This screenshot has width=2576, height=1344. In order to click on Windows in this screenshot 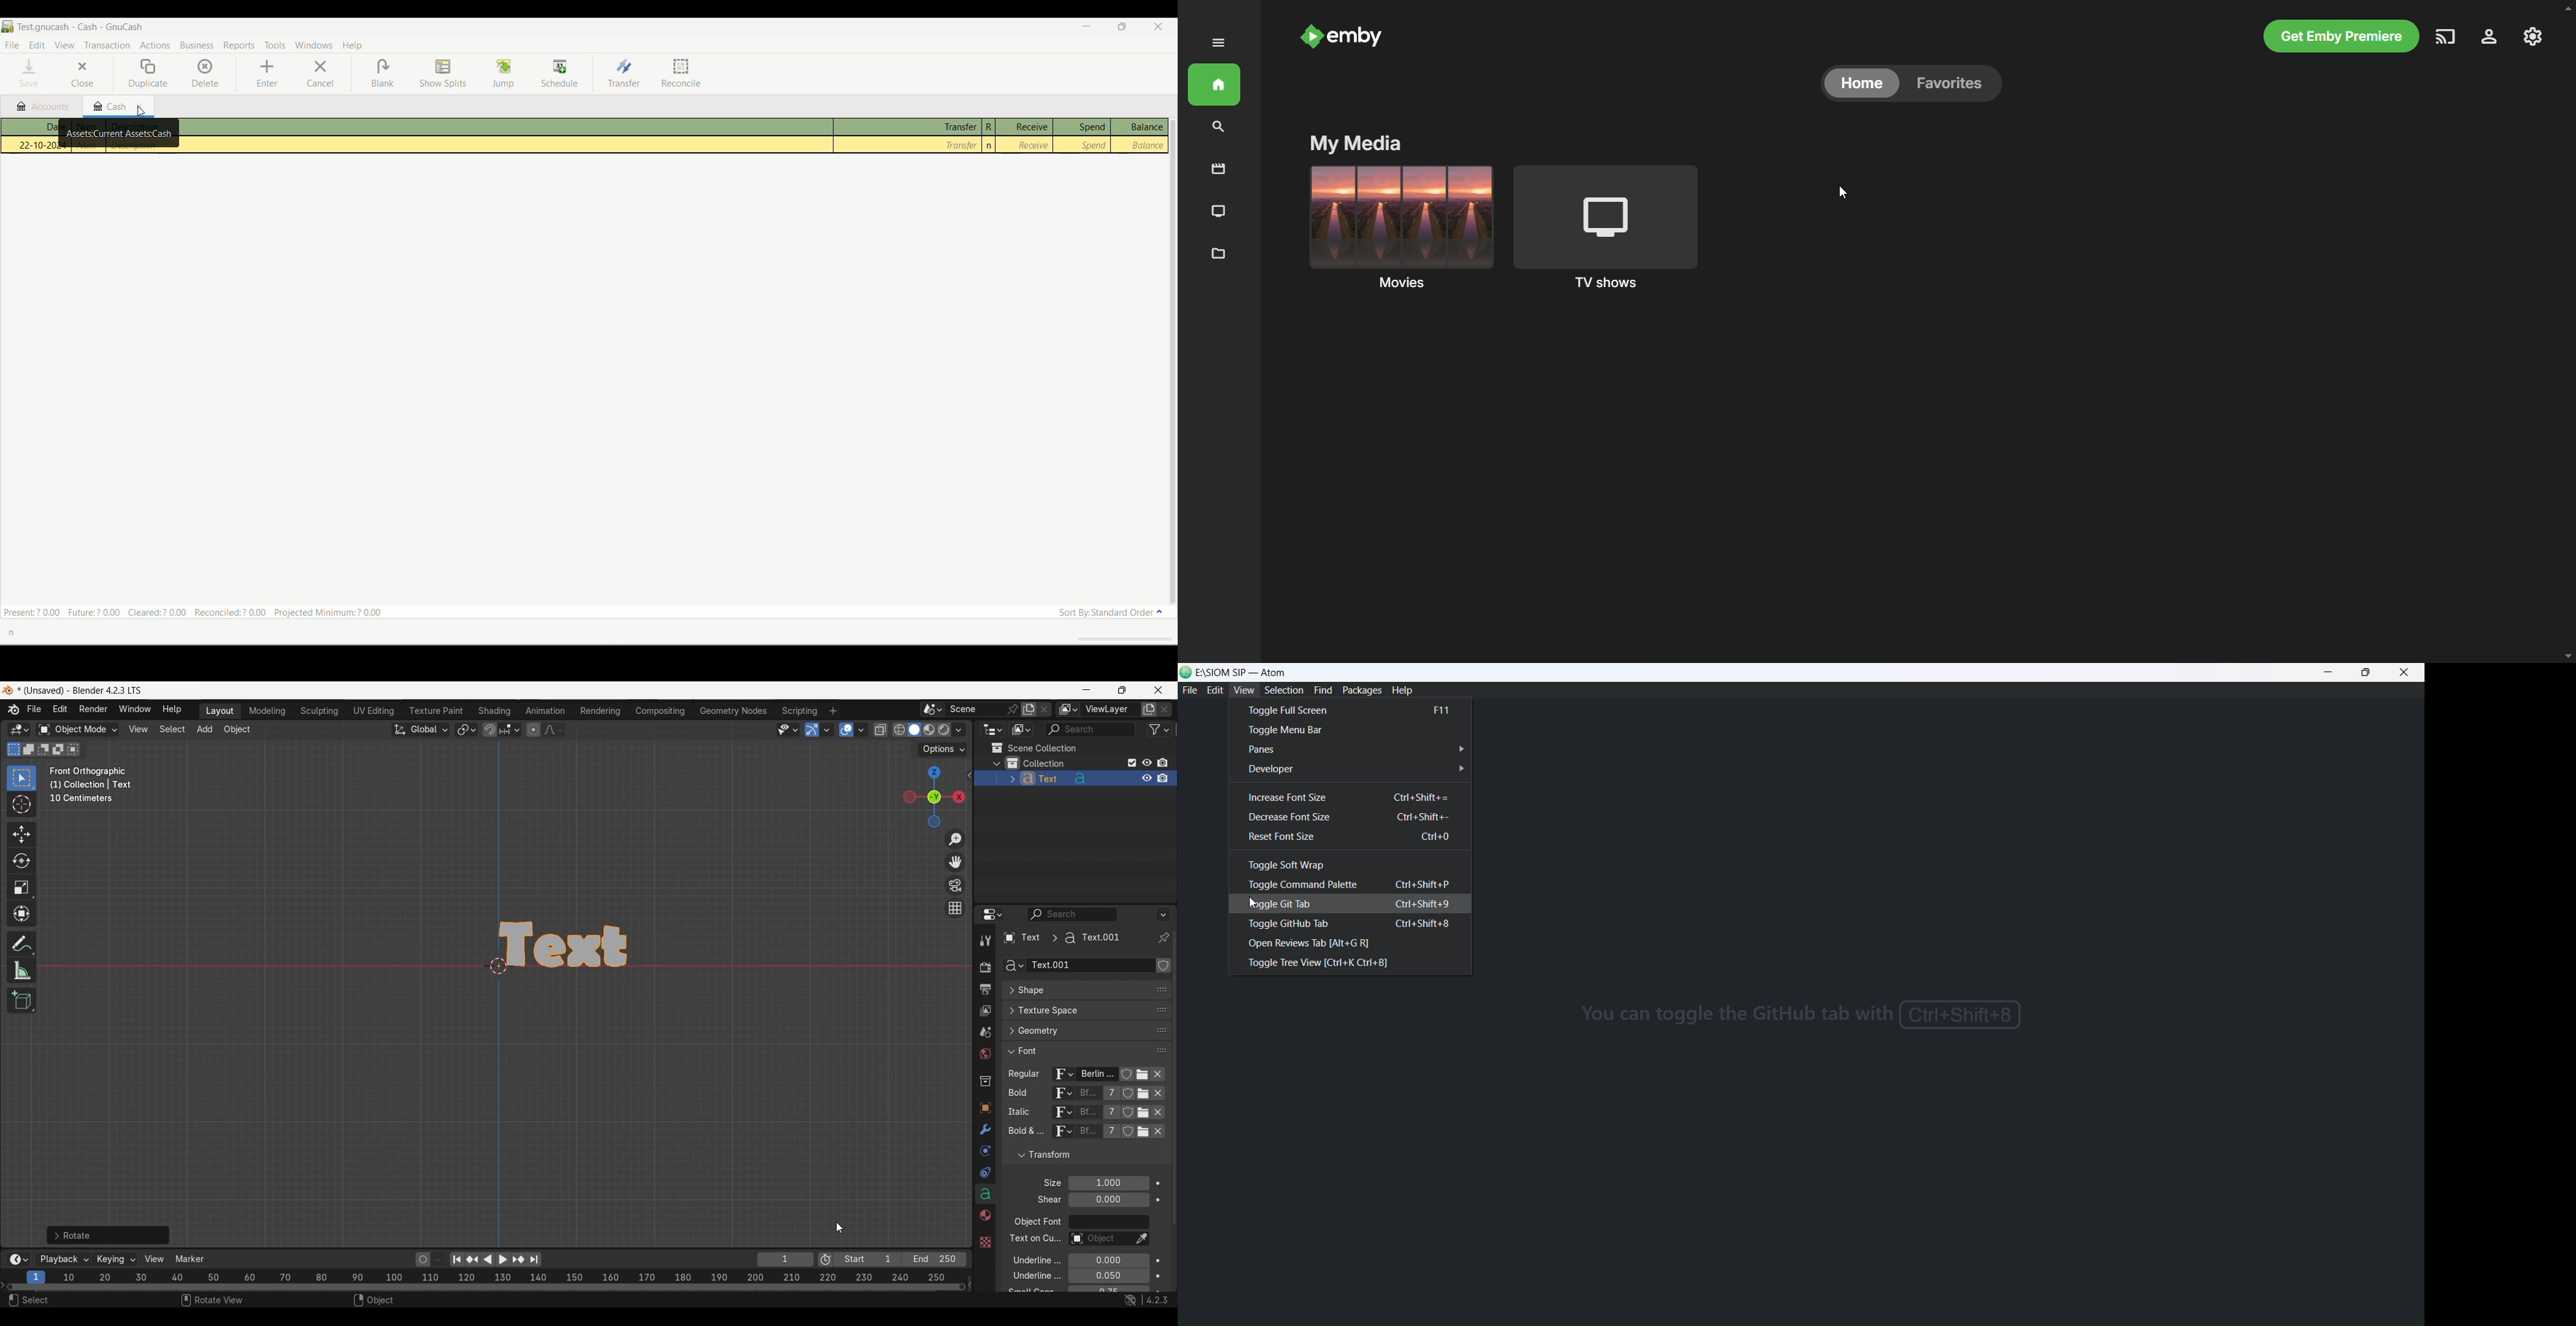, I will do `click(314, 45)`.